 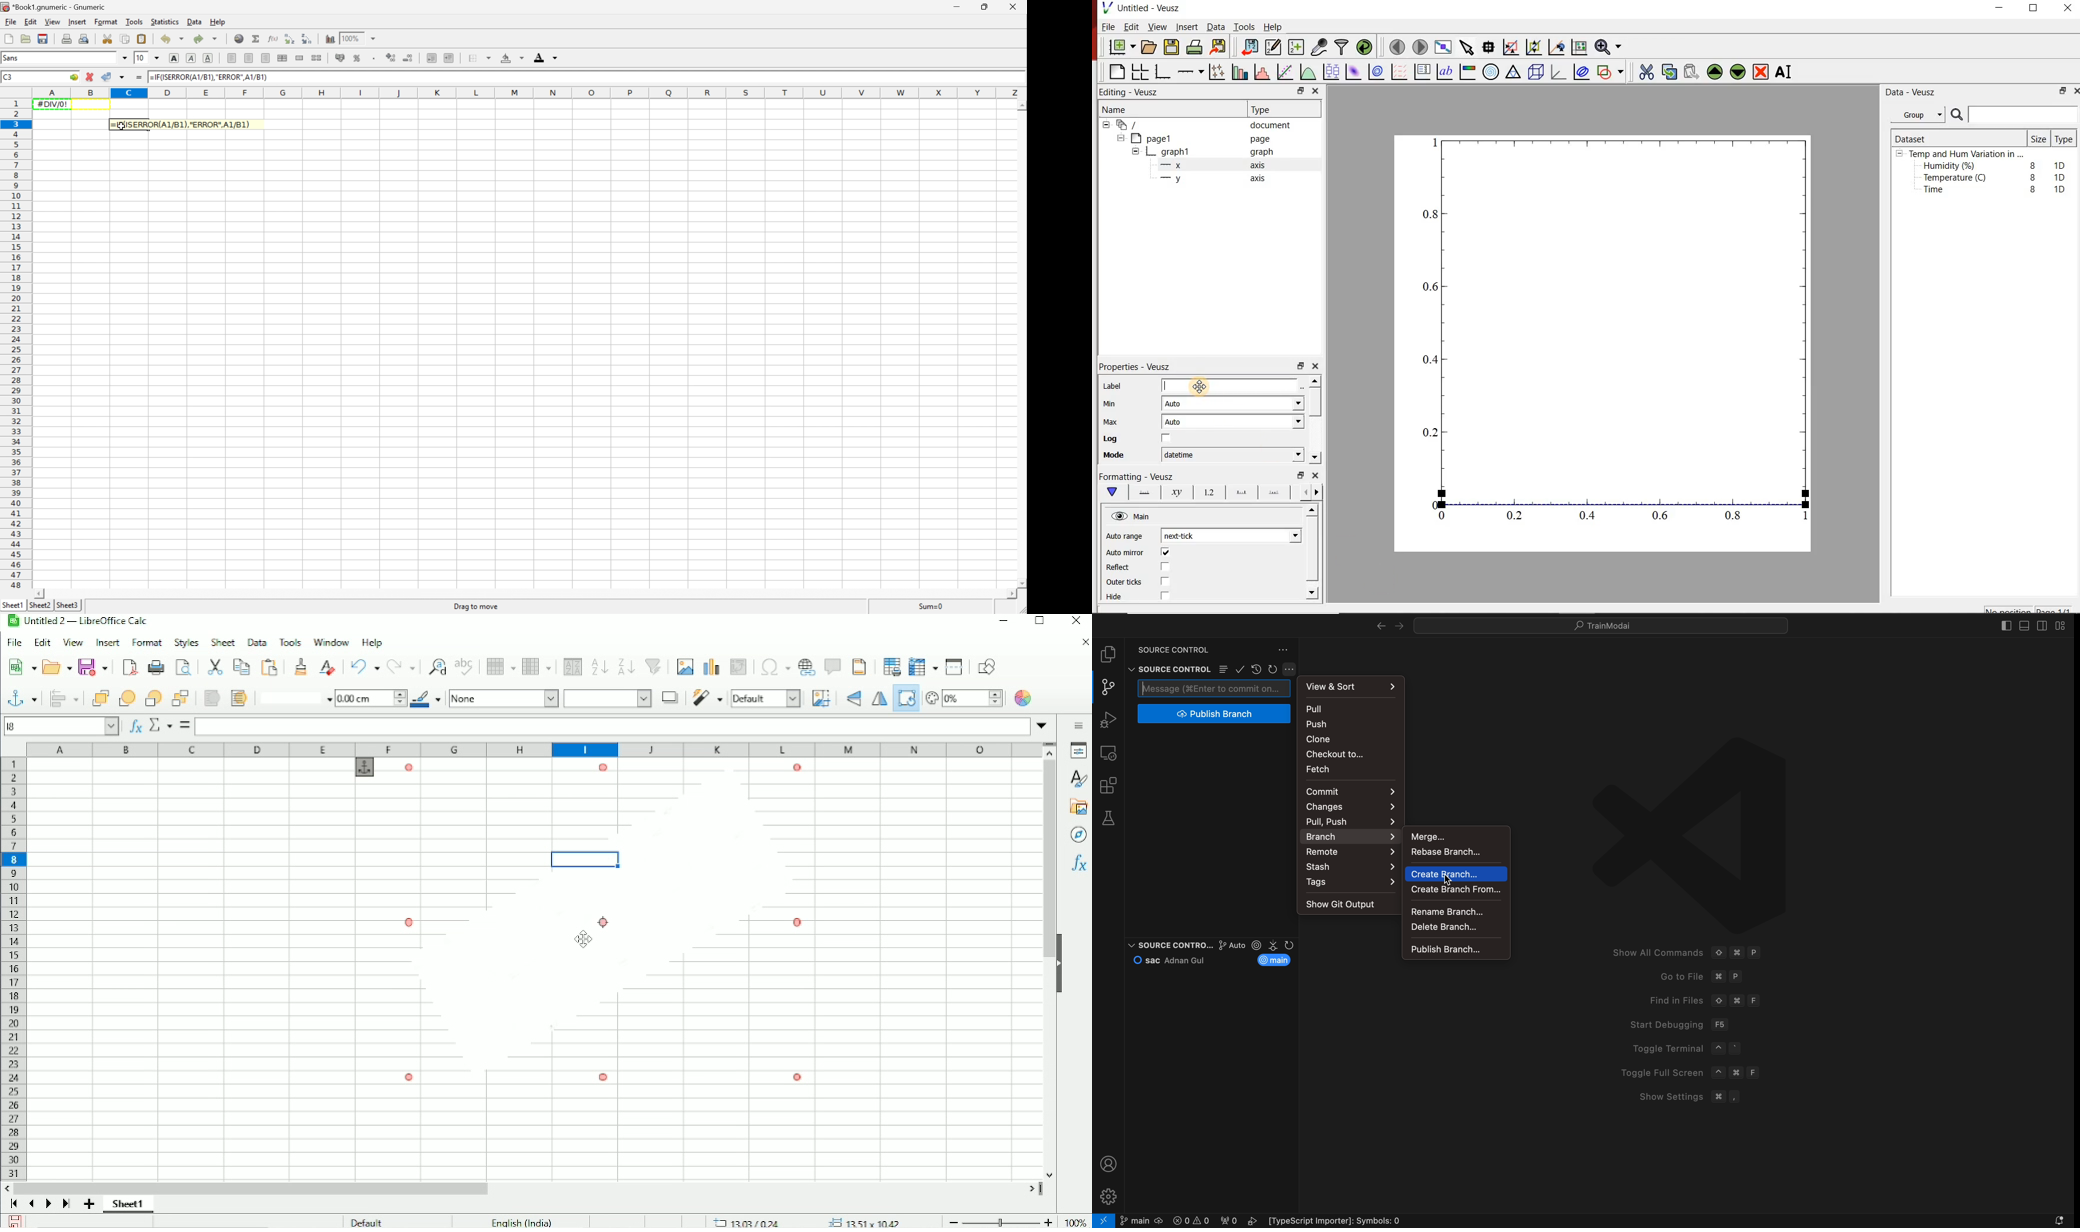 What do you see at coordinates (1628, 319) in the screenshot?
I see `Graph` at bounding box center [1628, 319].